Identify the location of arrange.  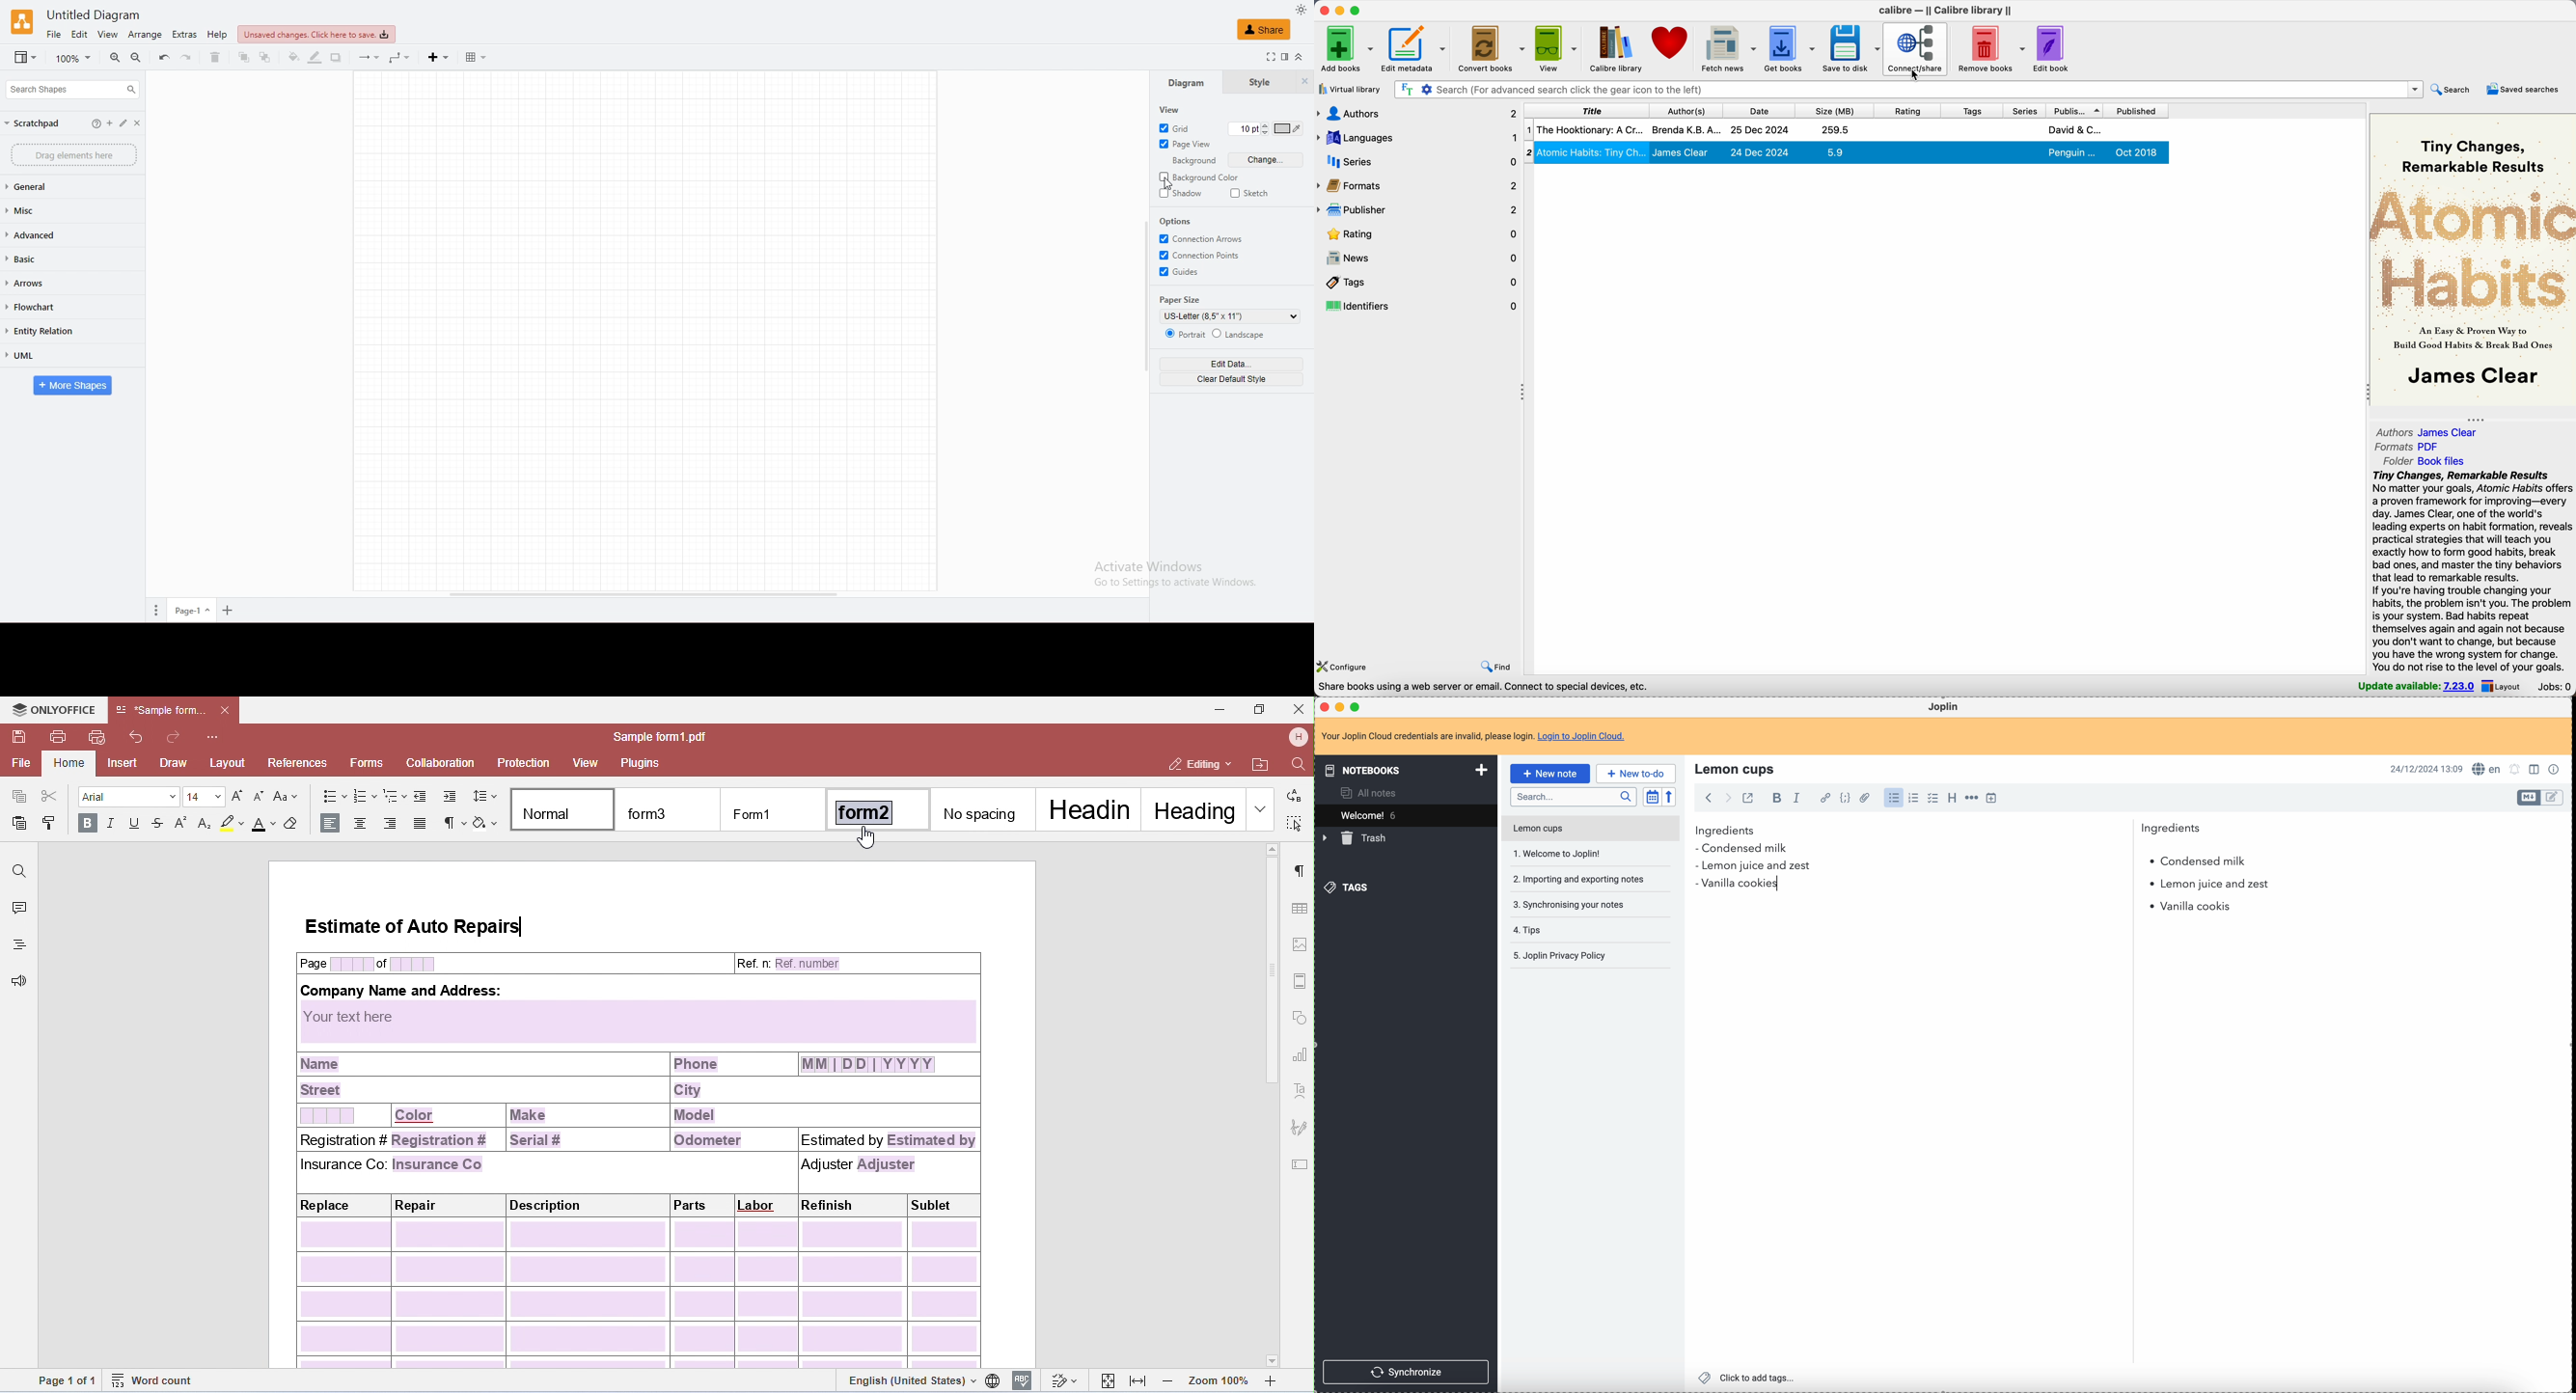
(146, 35).